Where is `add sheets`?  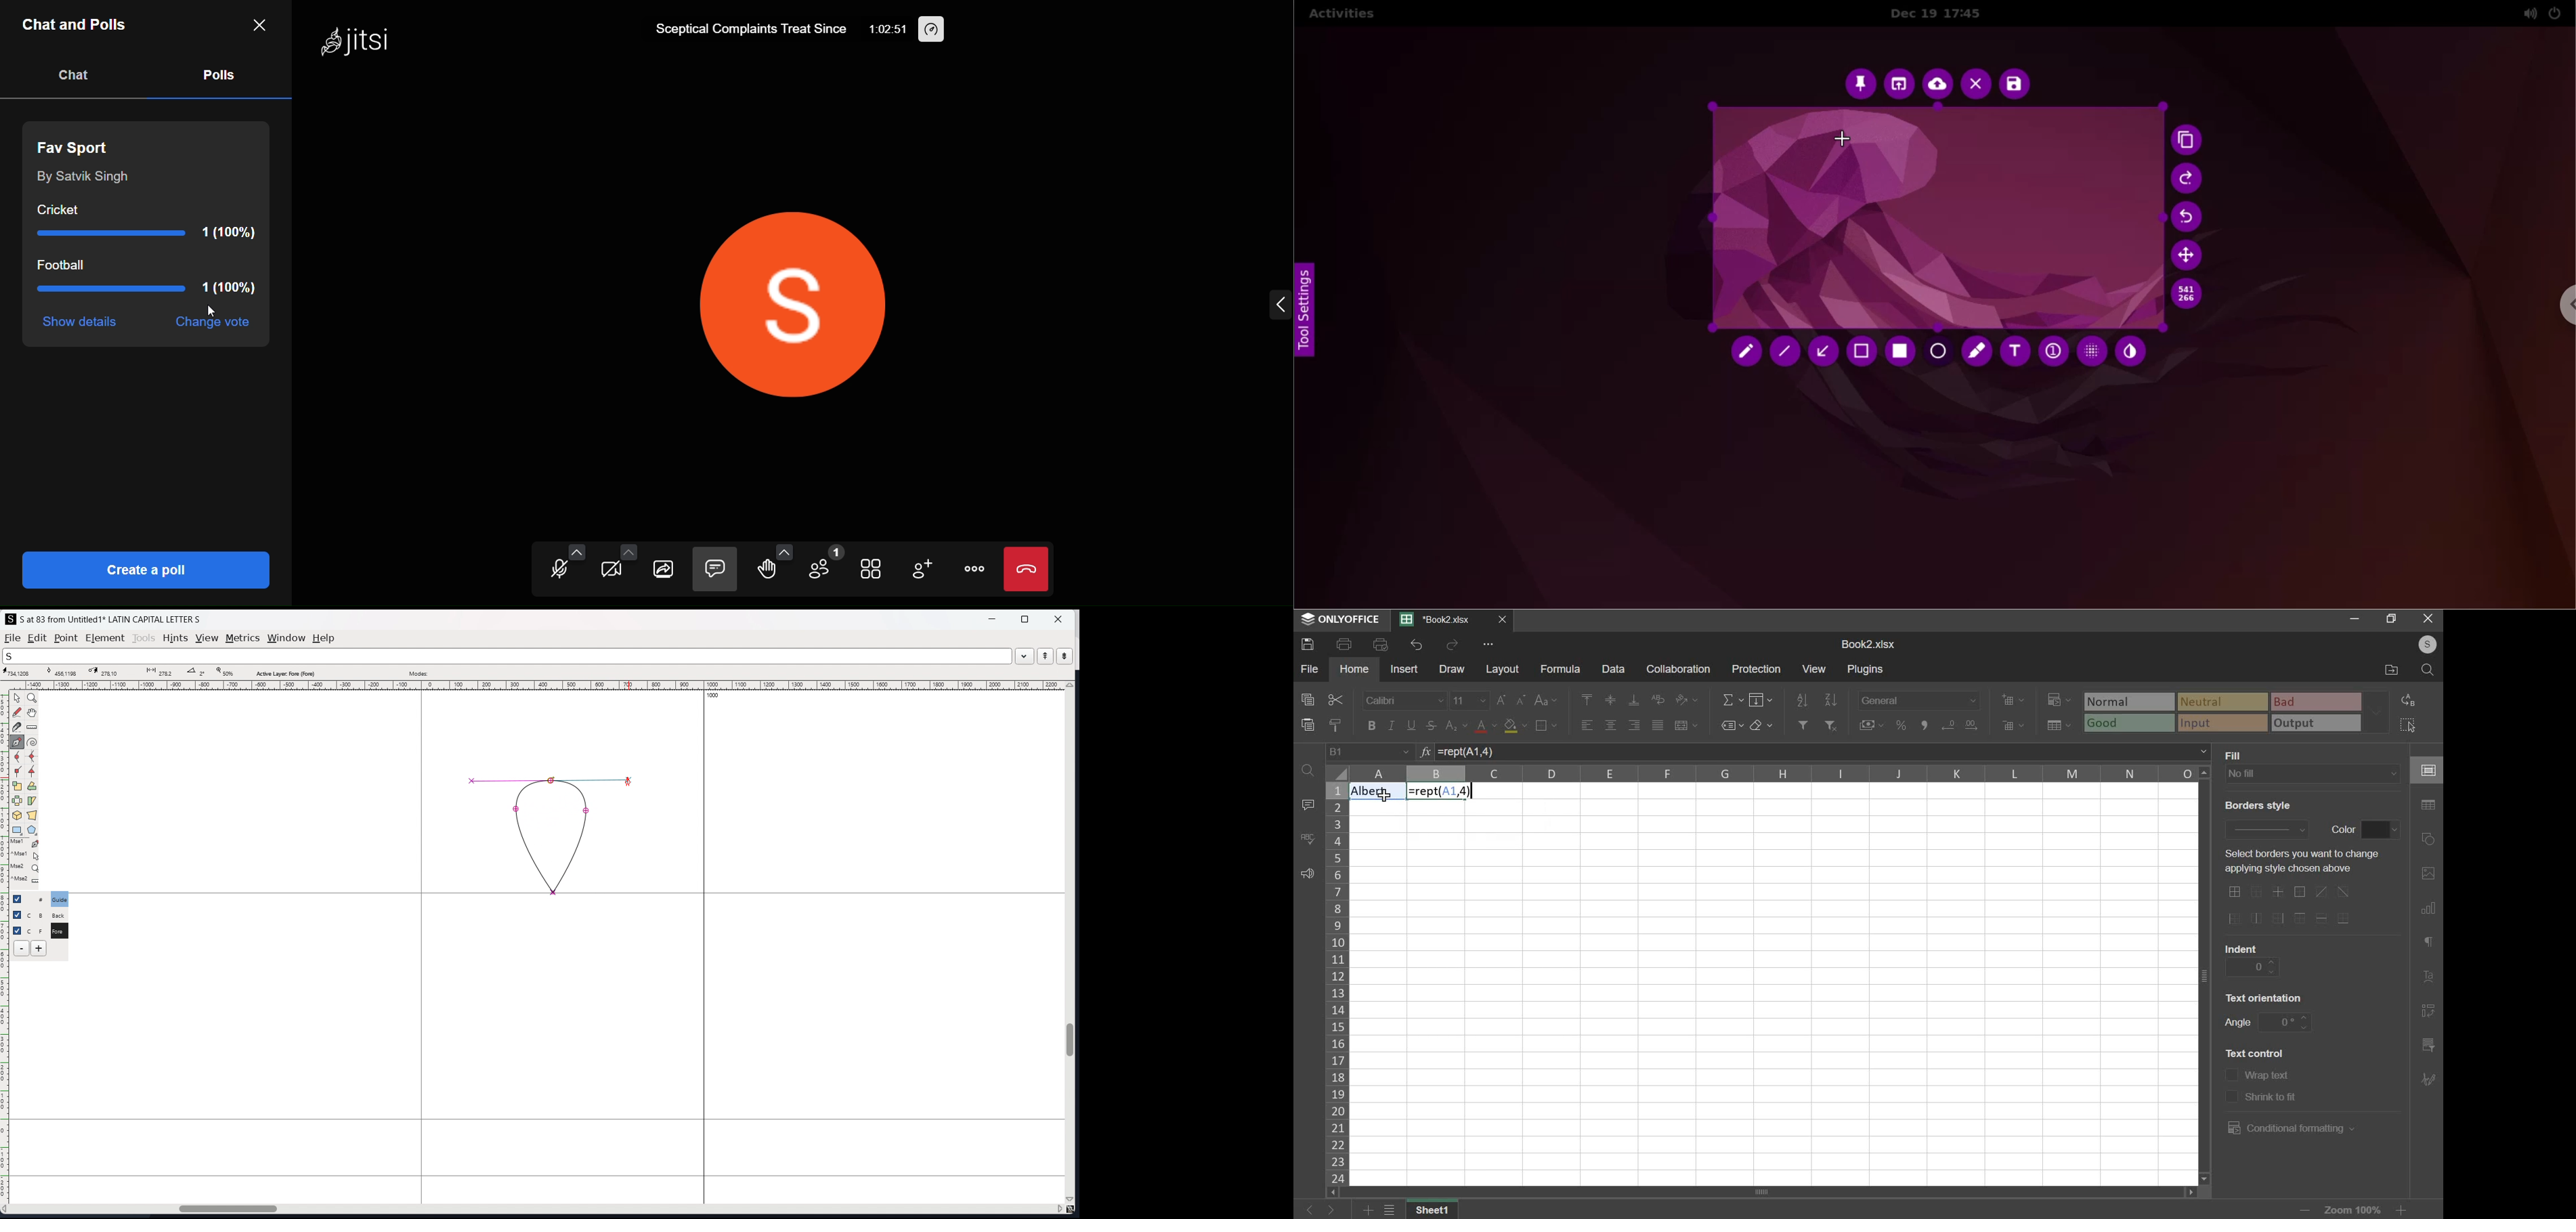
add sheets is located at coordinates (1367, 1209).